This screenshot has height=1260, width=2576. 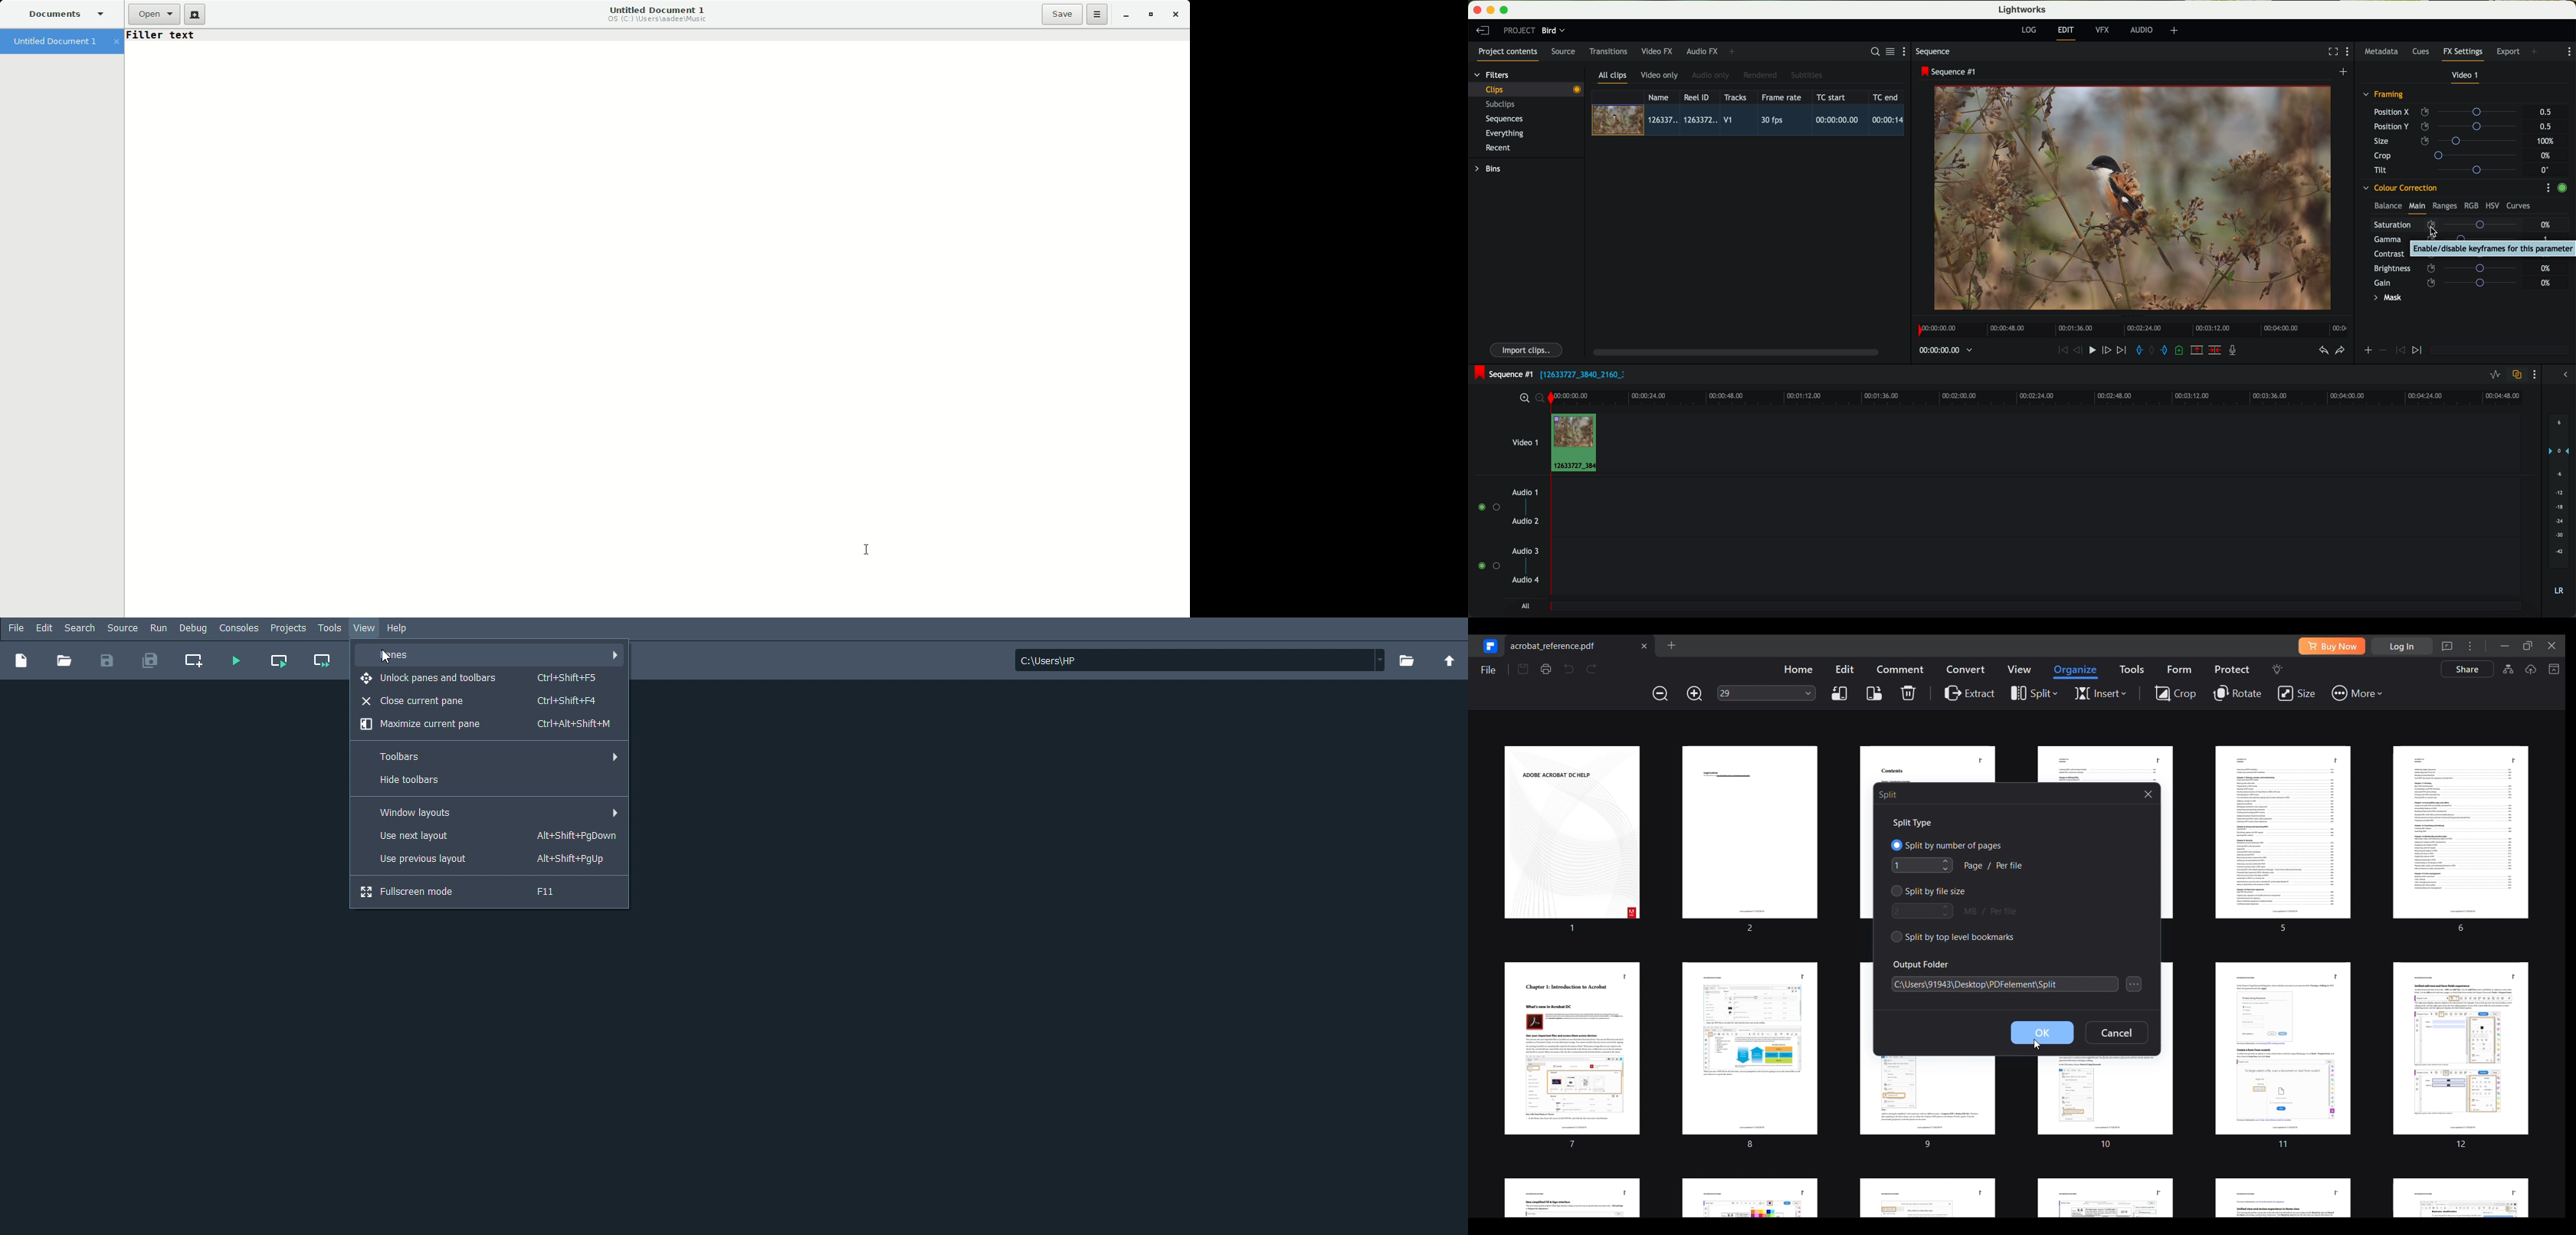 I want to click on brightness, so click(x=2451, y=269).